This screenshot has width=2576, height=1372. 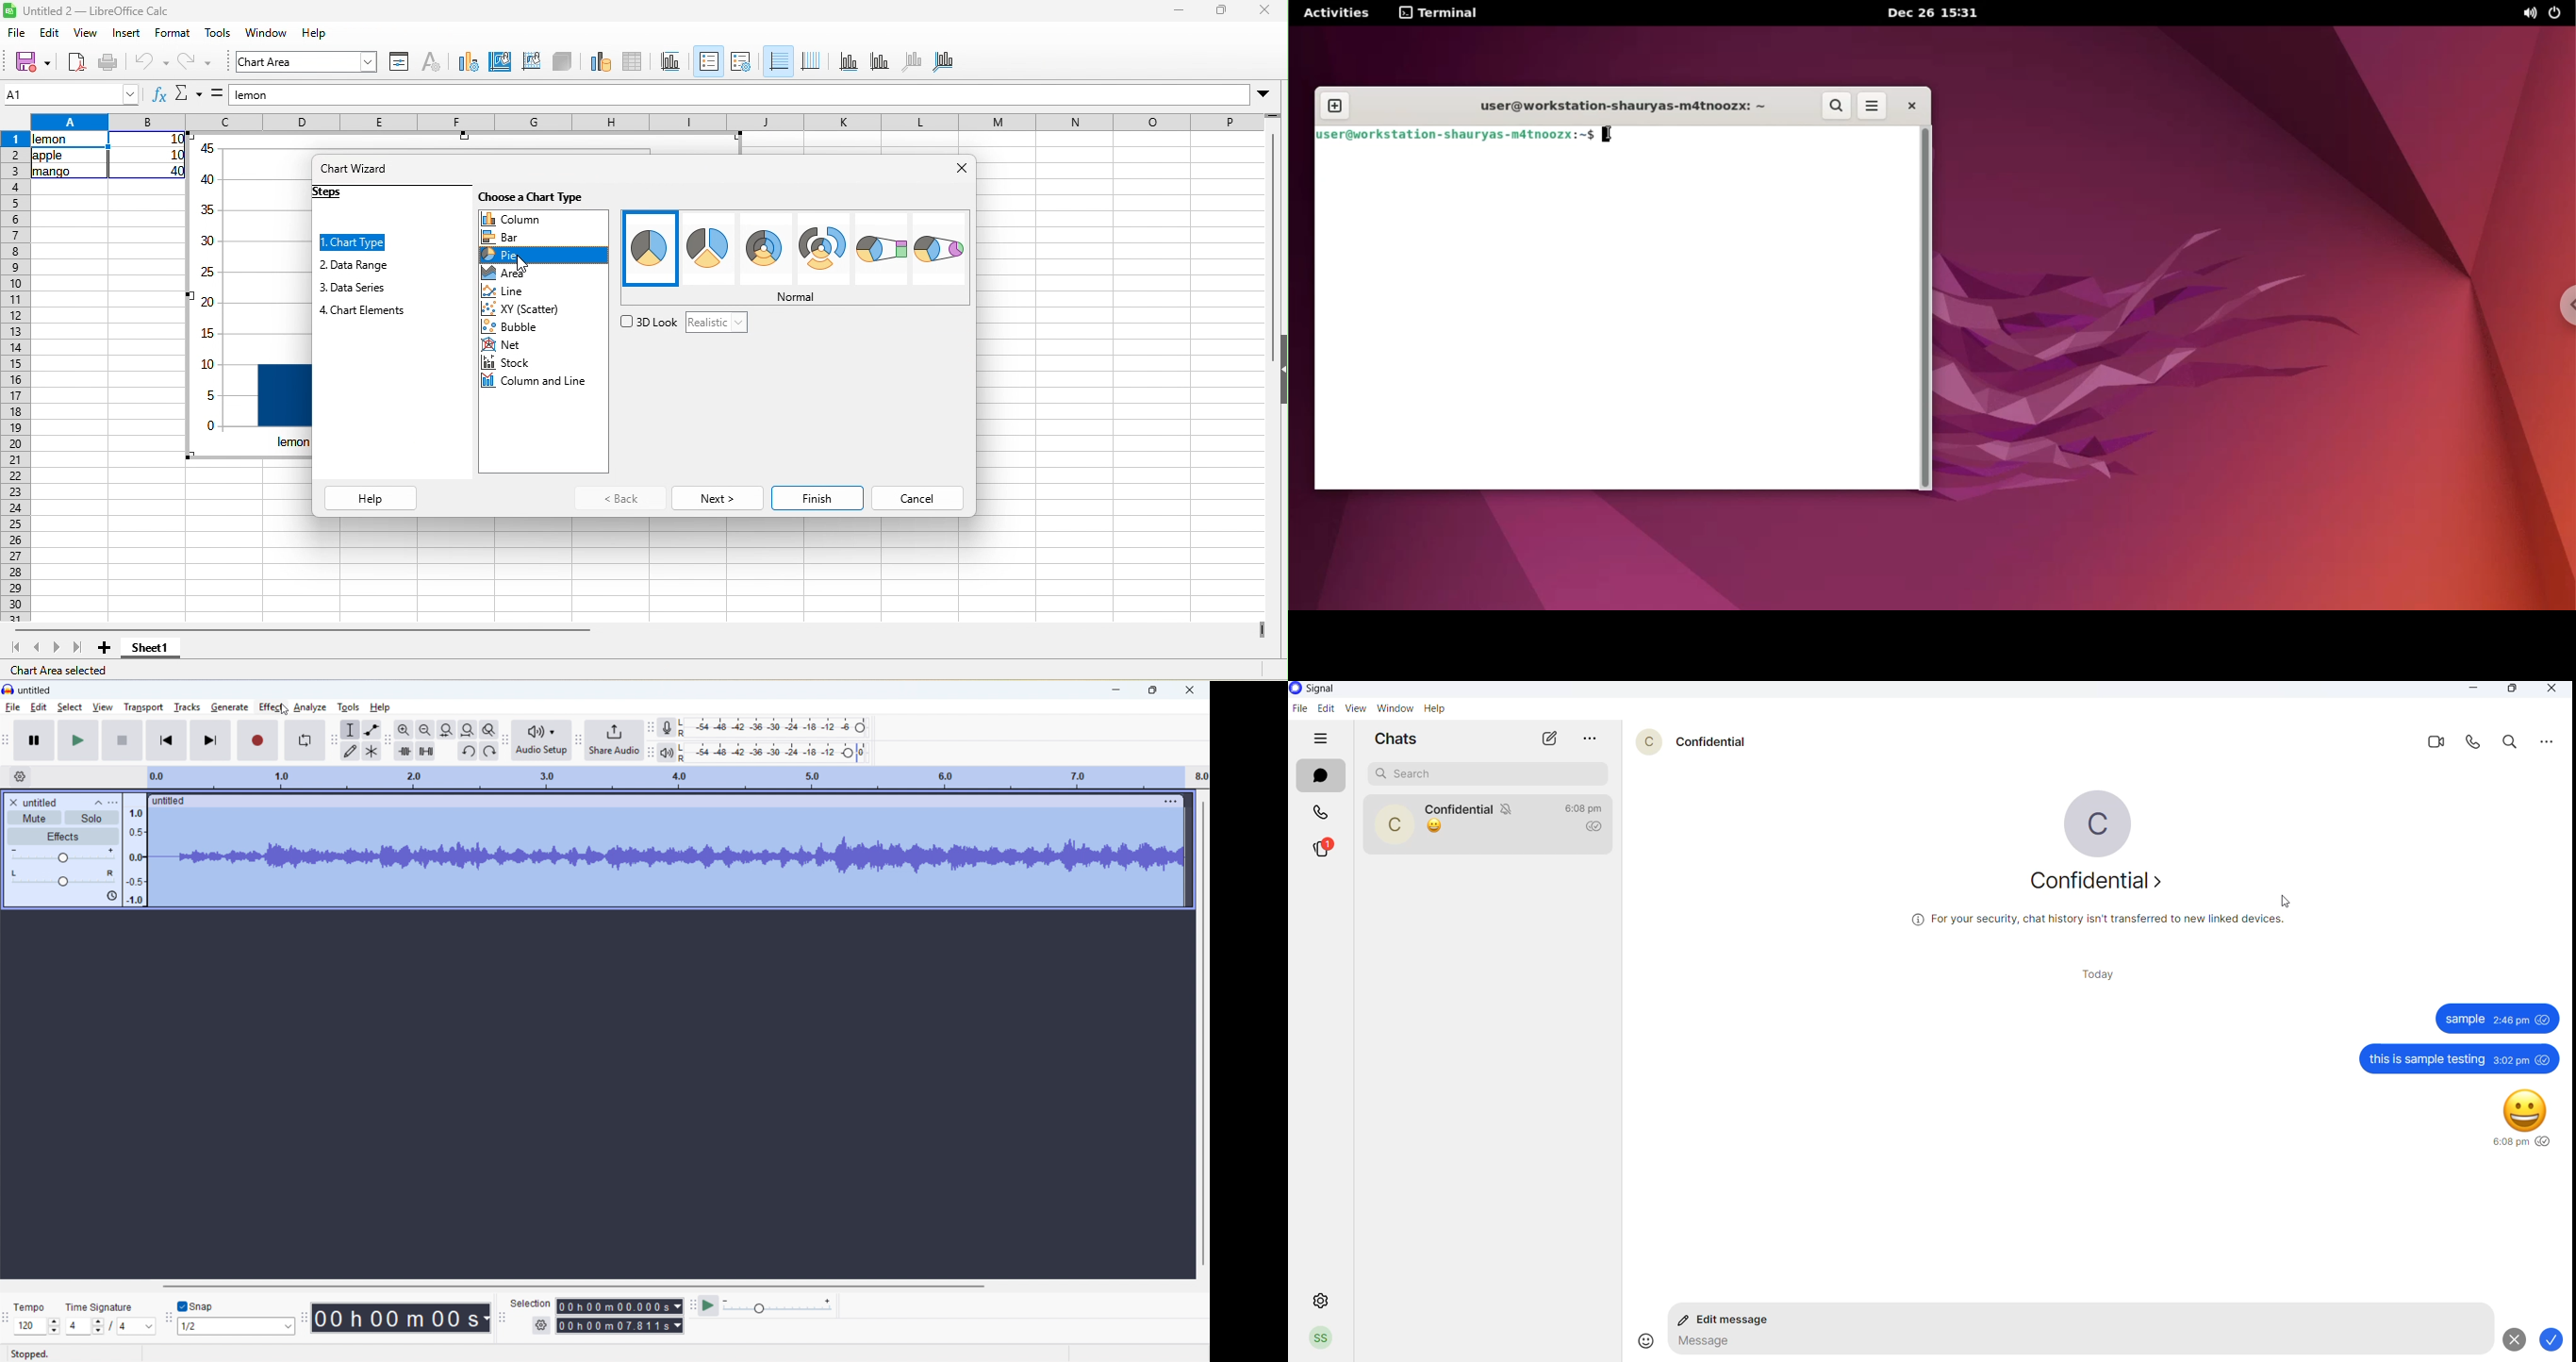 I want to click on edit, so click(x=1325, y=708).